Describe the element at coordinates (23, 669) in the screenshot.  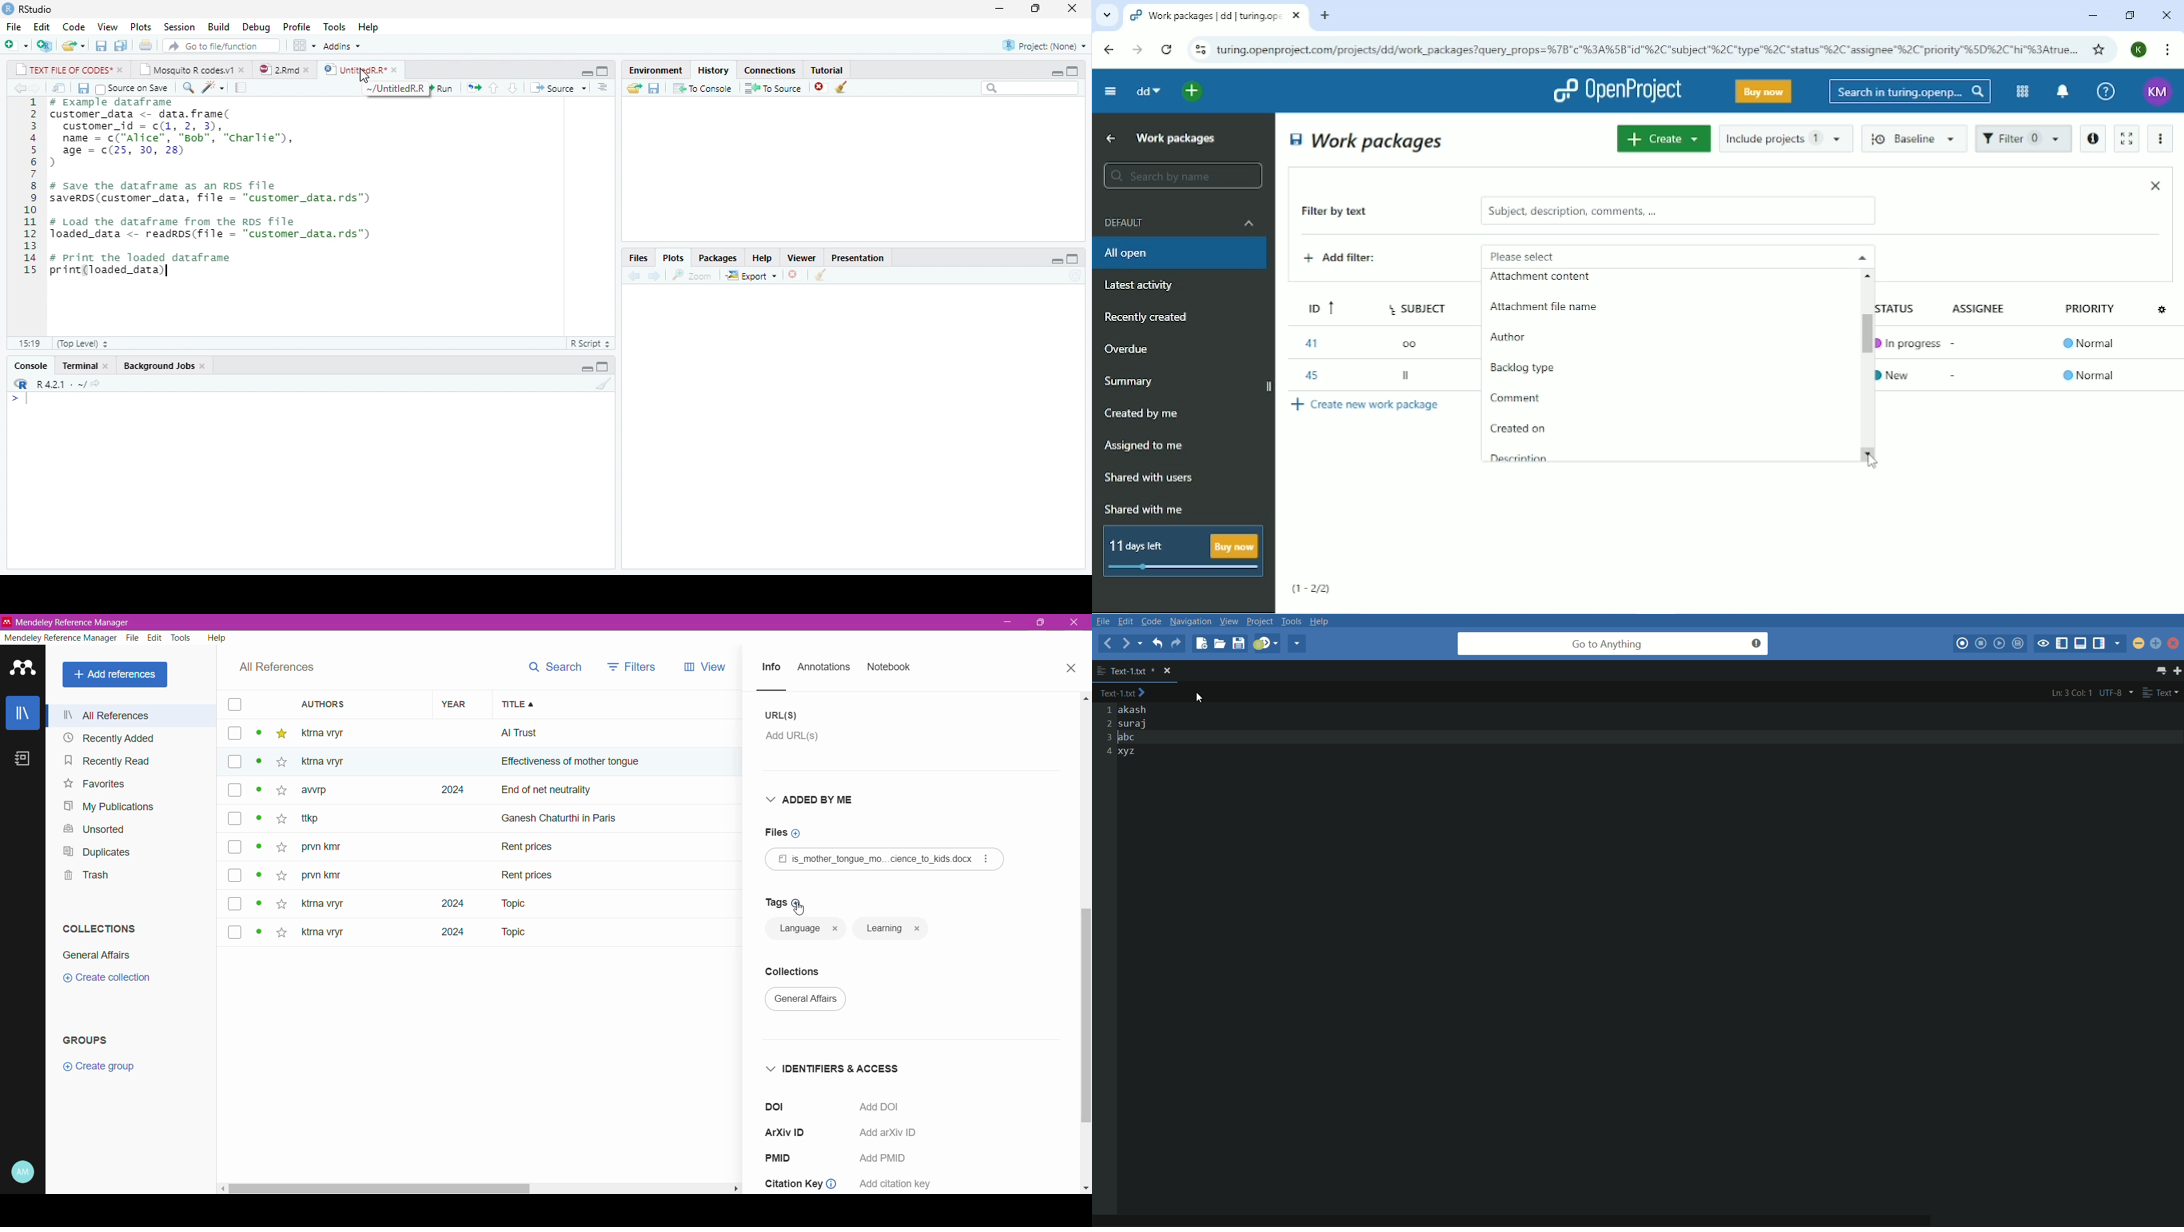
I see `Application Logo` at that location.